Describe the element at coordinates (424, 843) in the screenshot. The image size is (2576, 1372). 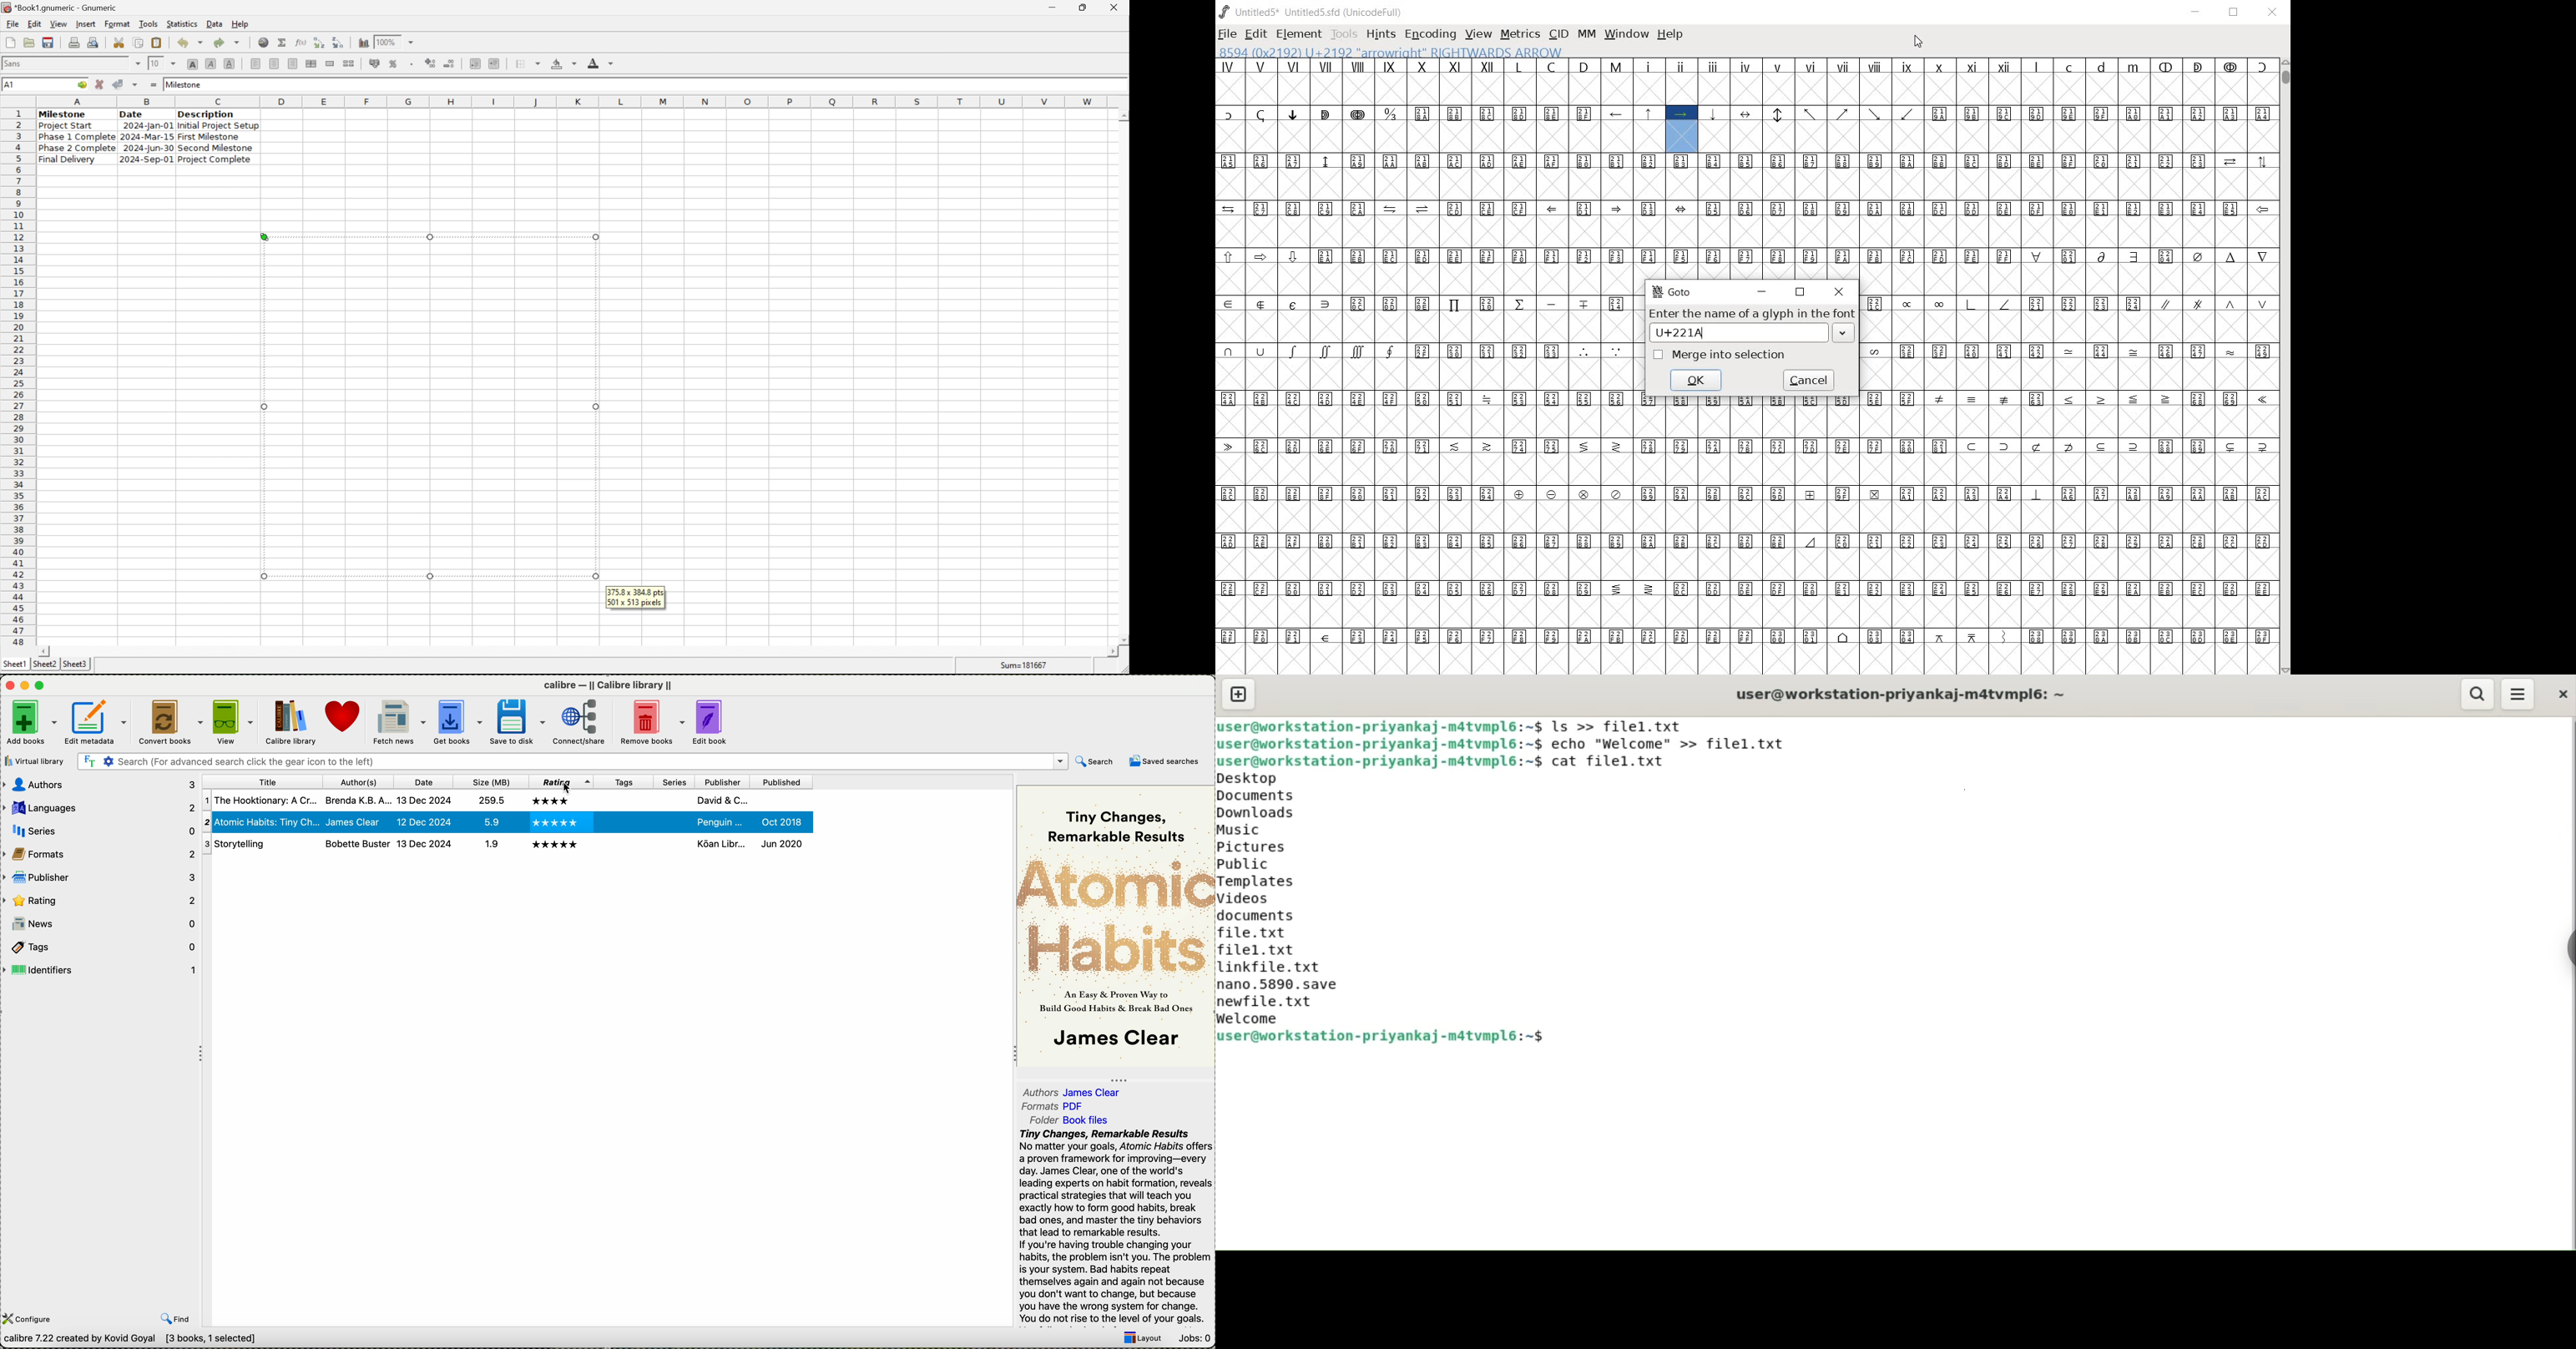
I see `13 dec 2024` at that location.